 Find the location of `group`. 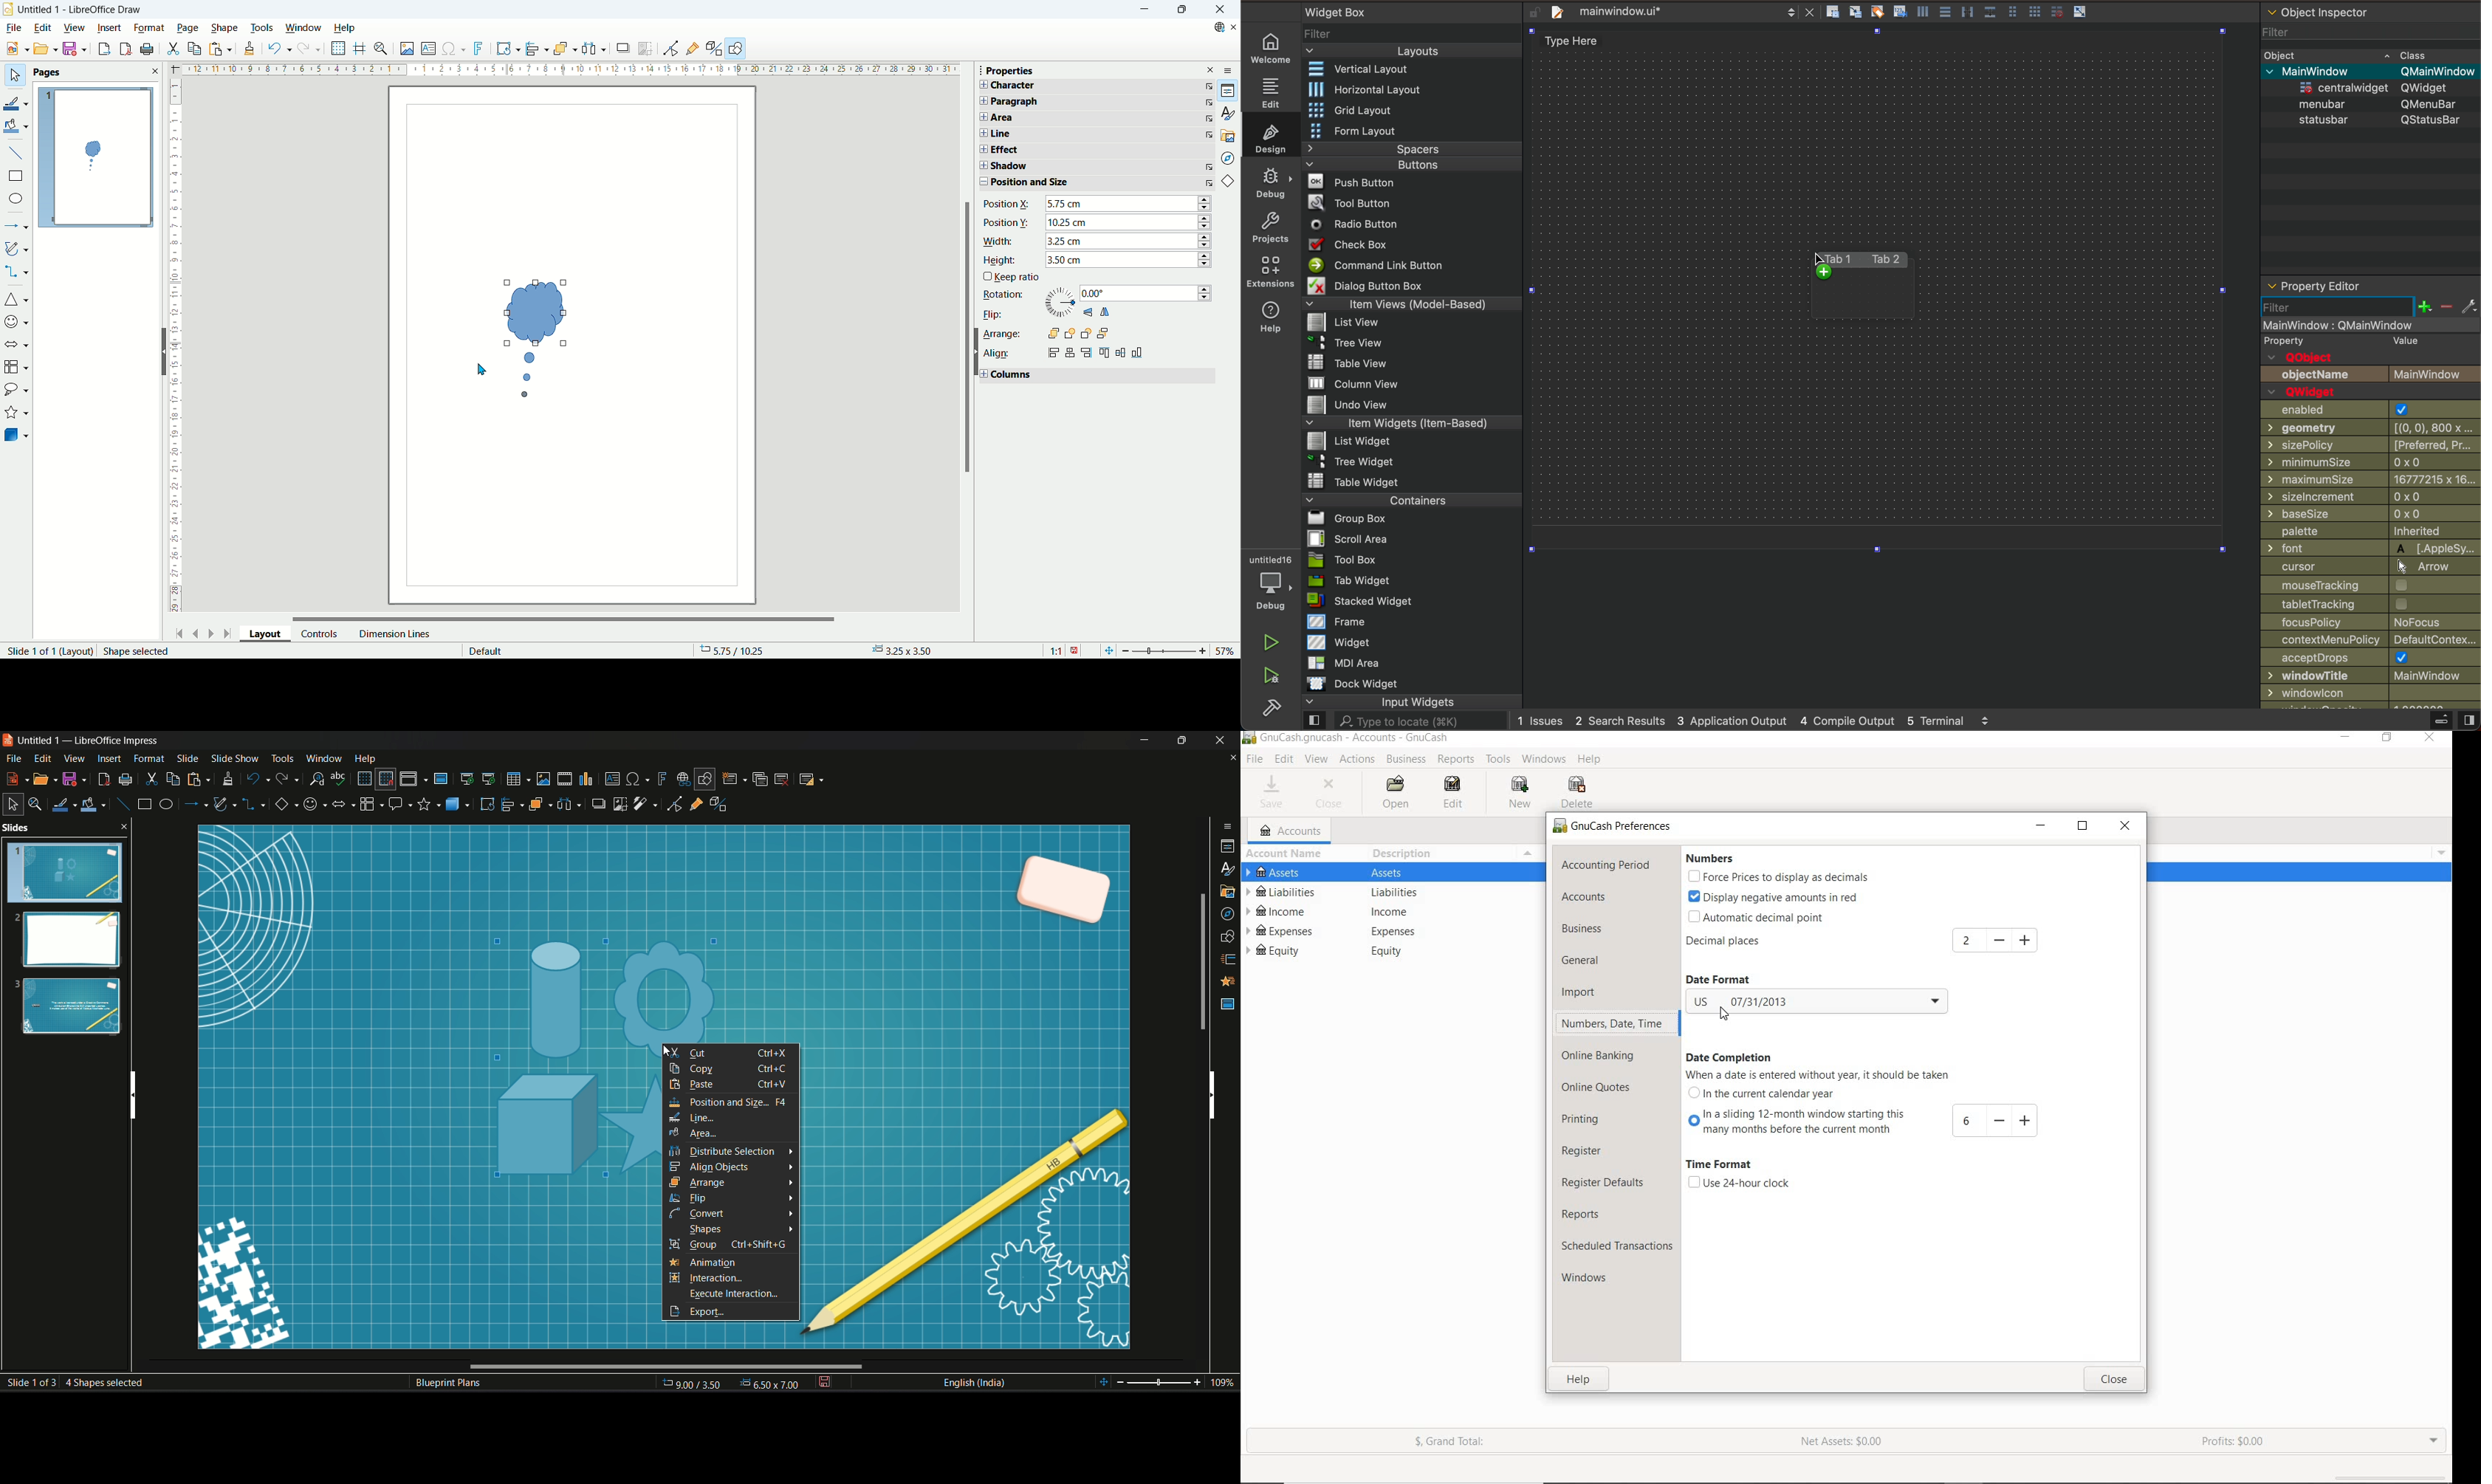

group is located at coordinates (736, 1244).